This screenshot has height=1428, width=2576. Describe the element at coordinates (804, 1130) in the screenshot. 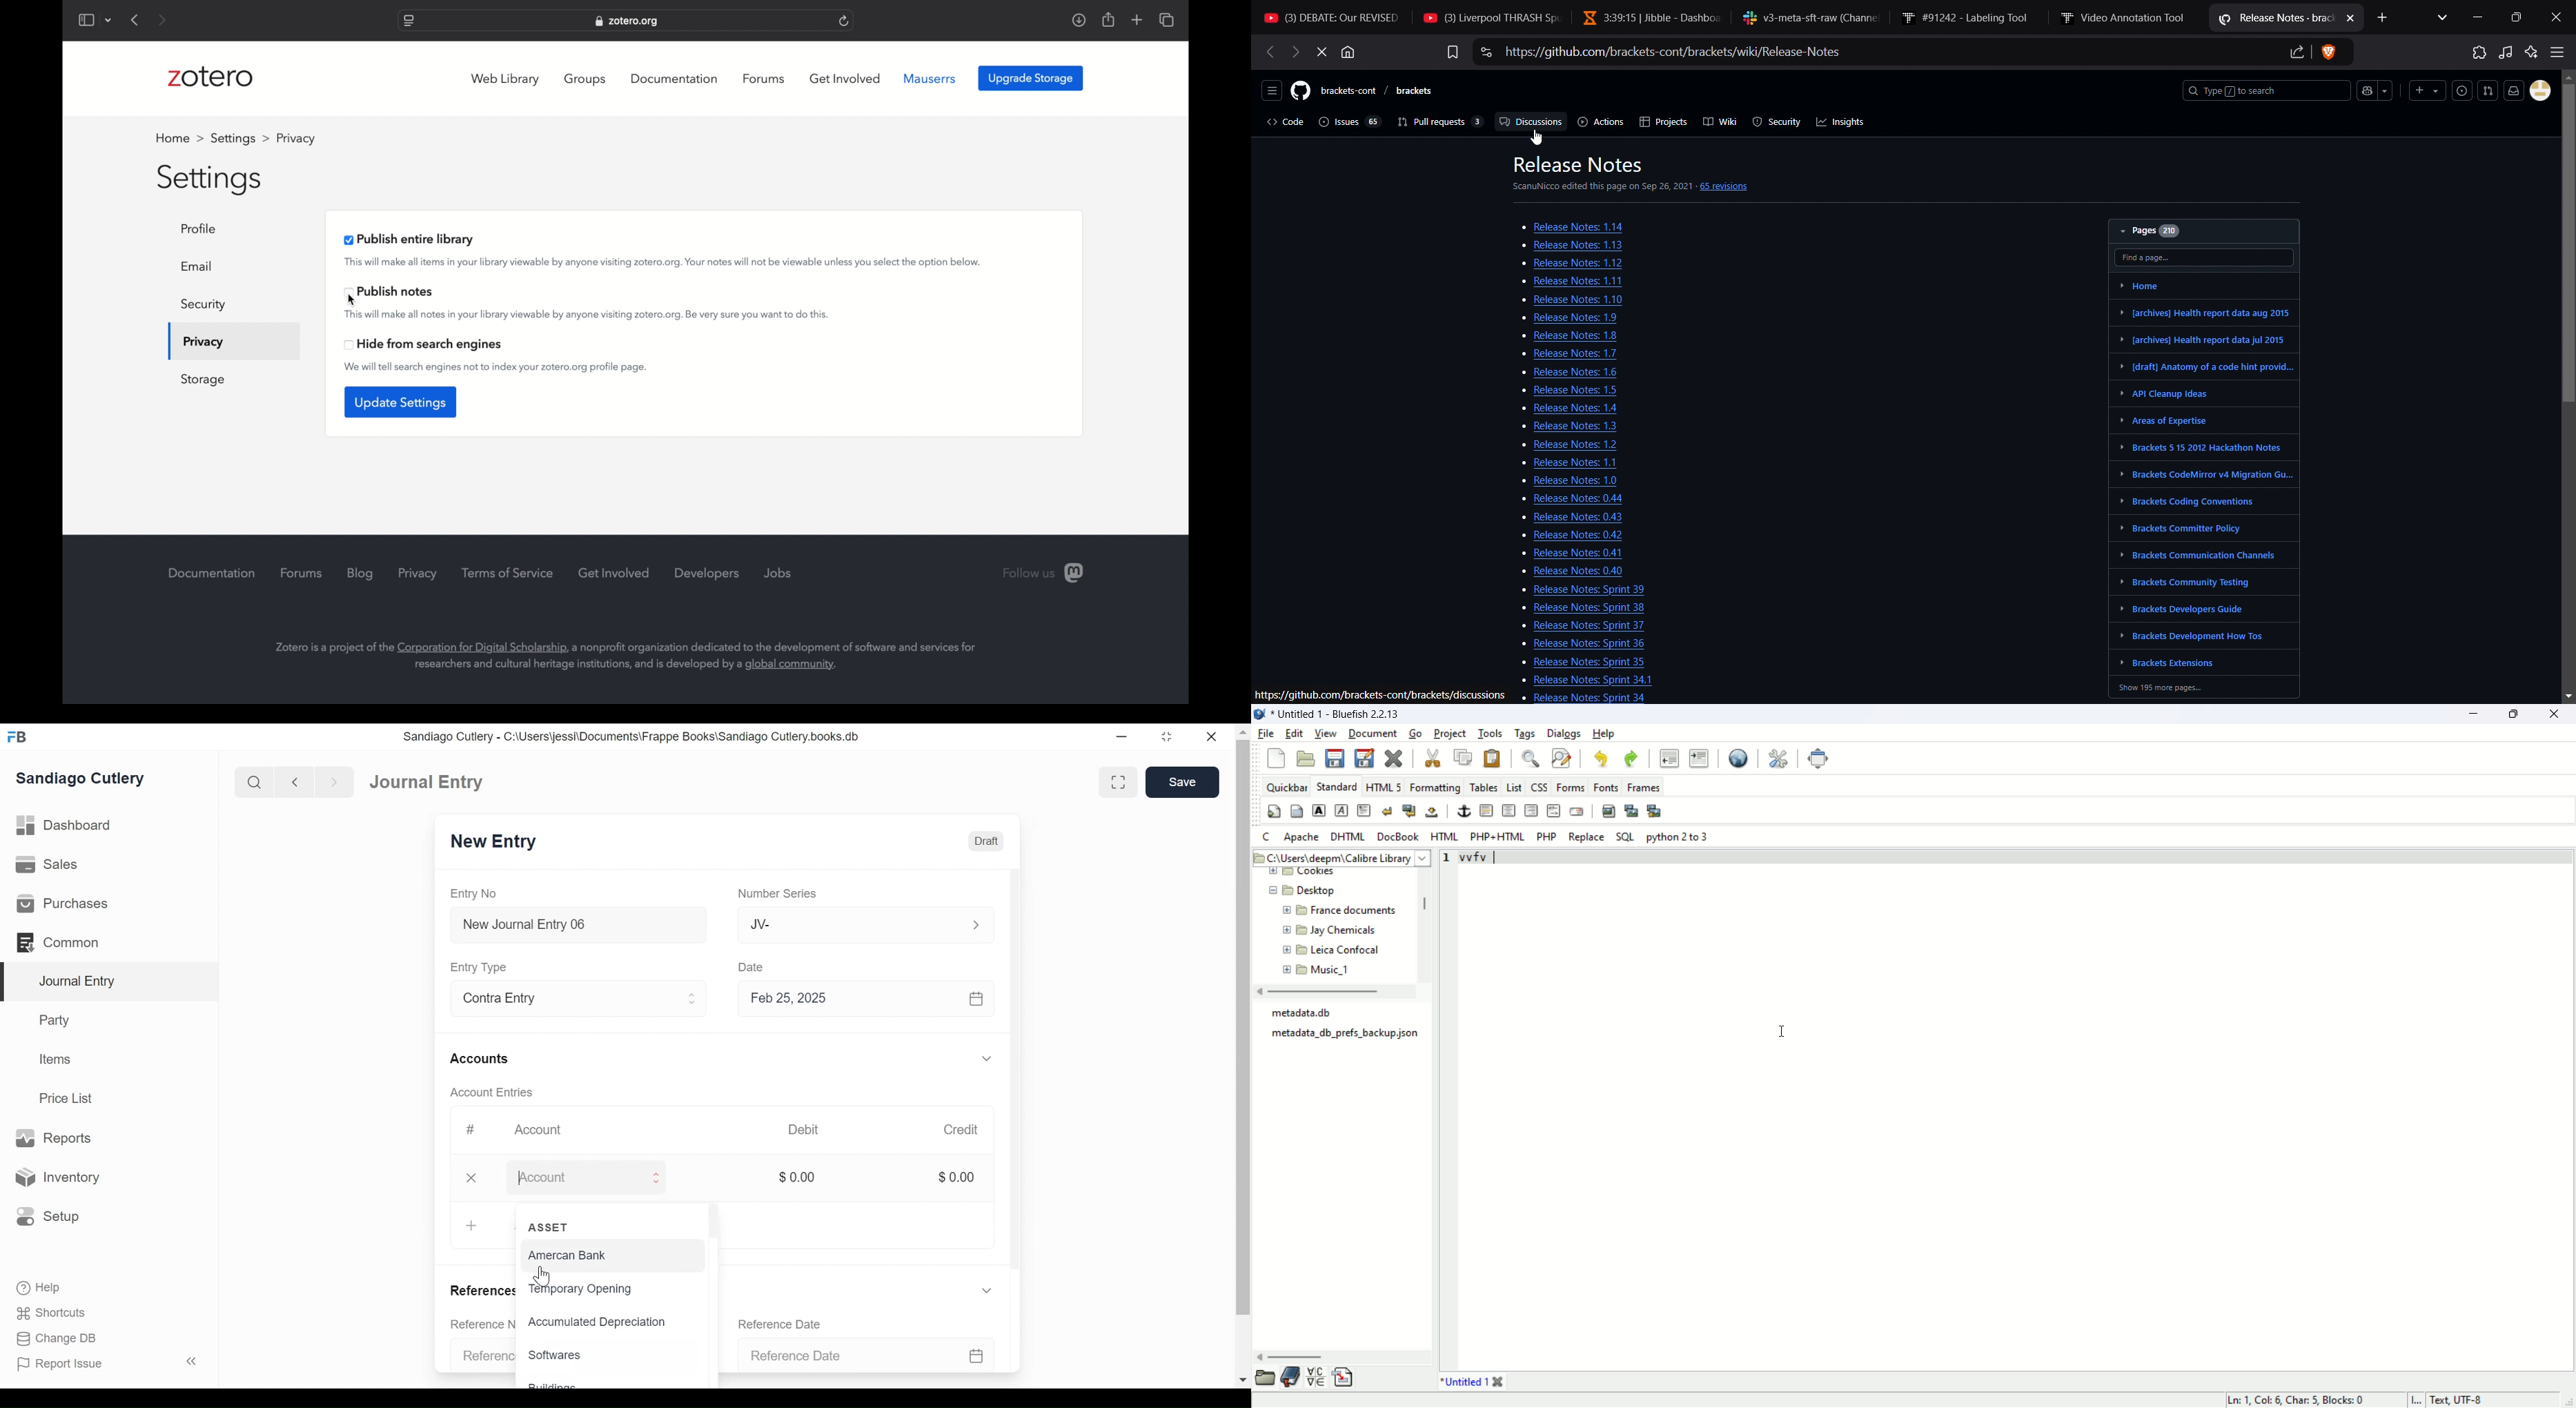

I see `Debit` at that location.